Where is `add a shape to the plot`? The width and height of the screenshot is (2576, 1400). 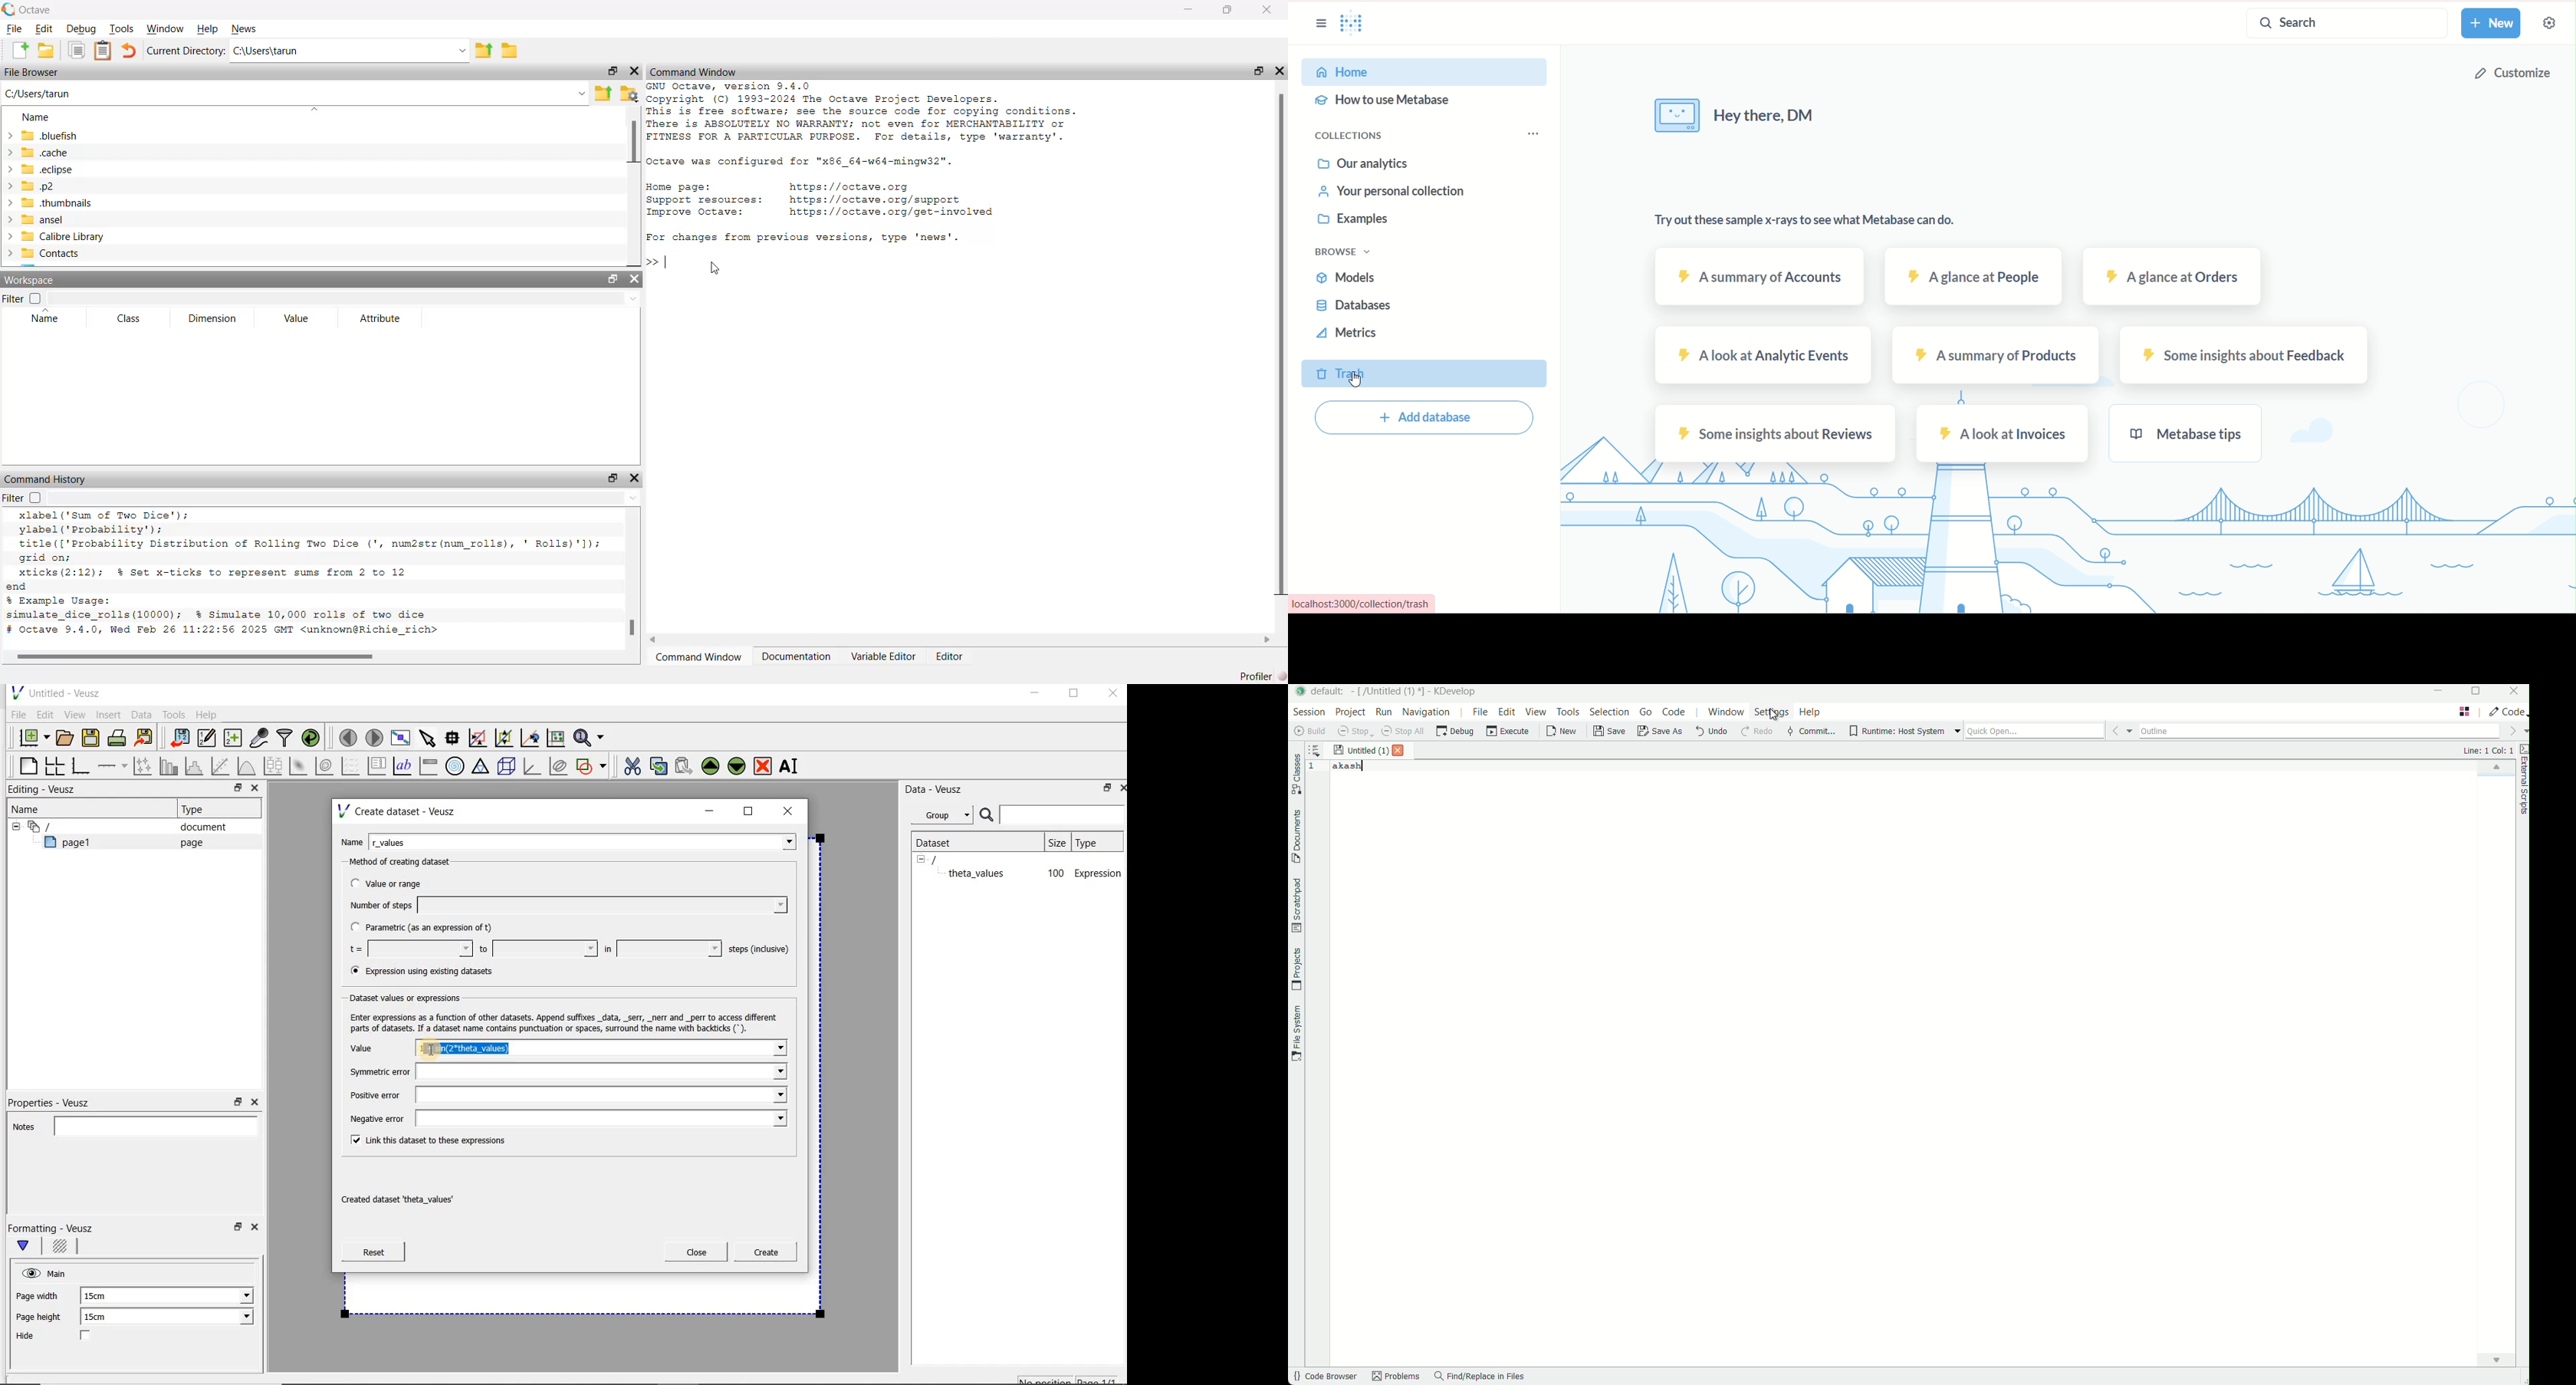
add a shape to the plot is located at coordinates (593, 765).